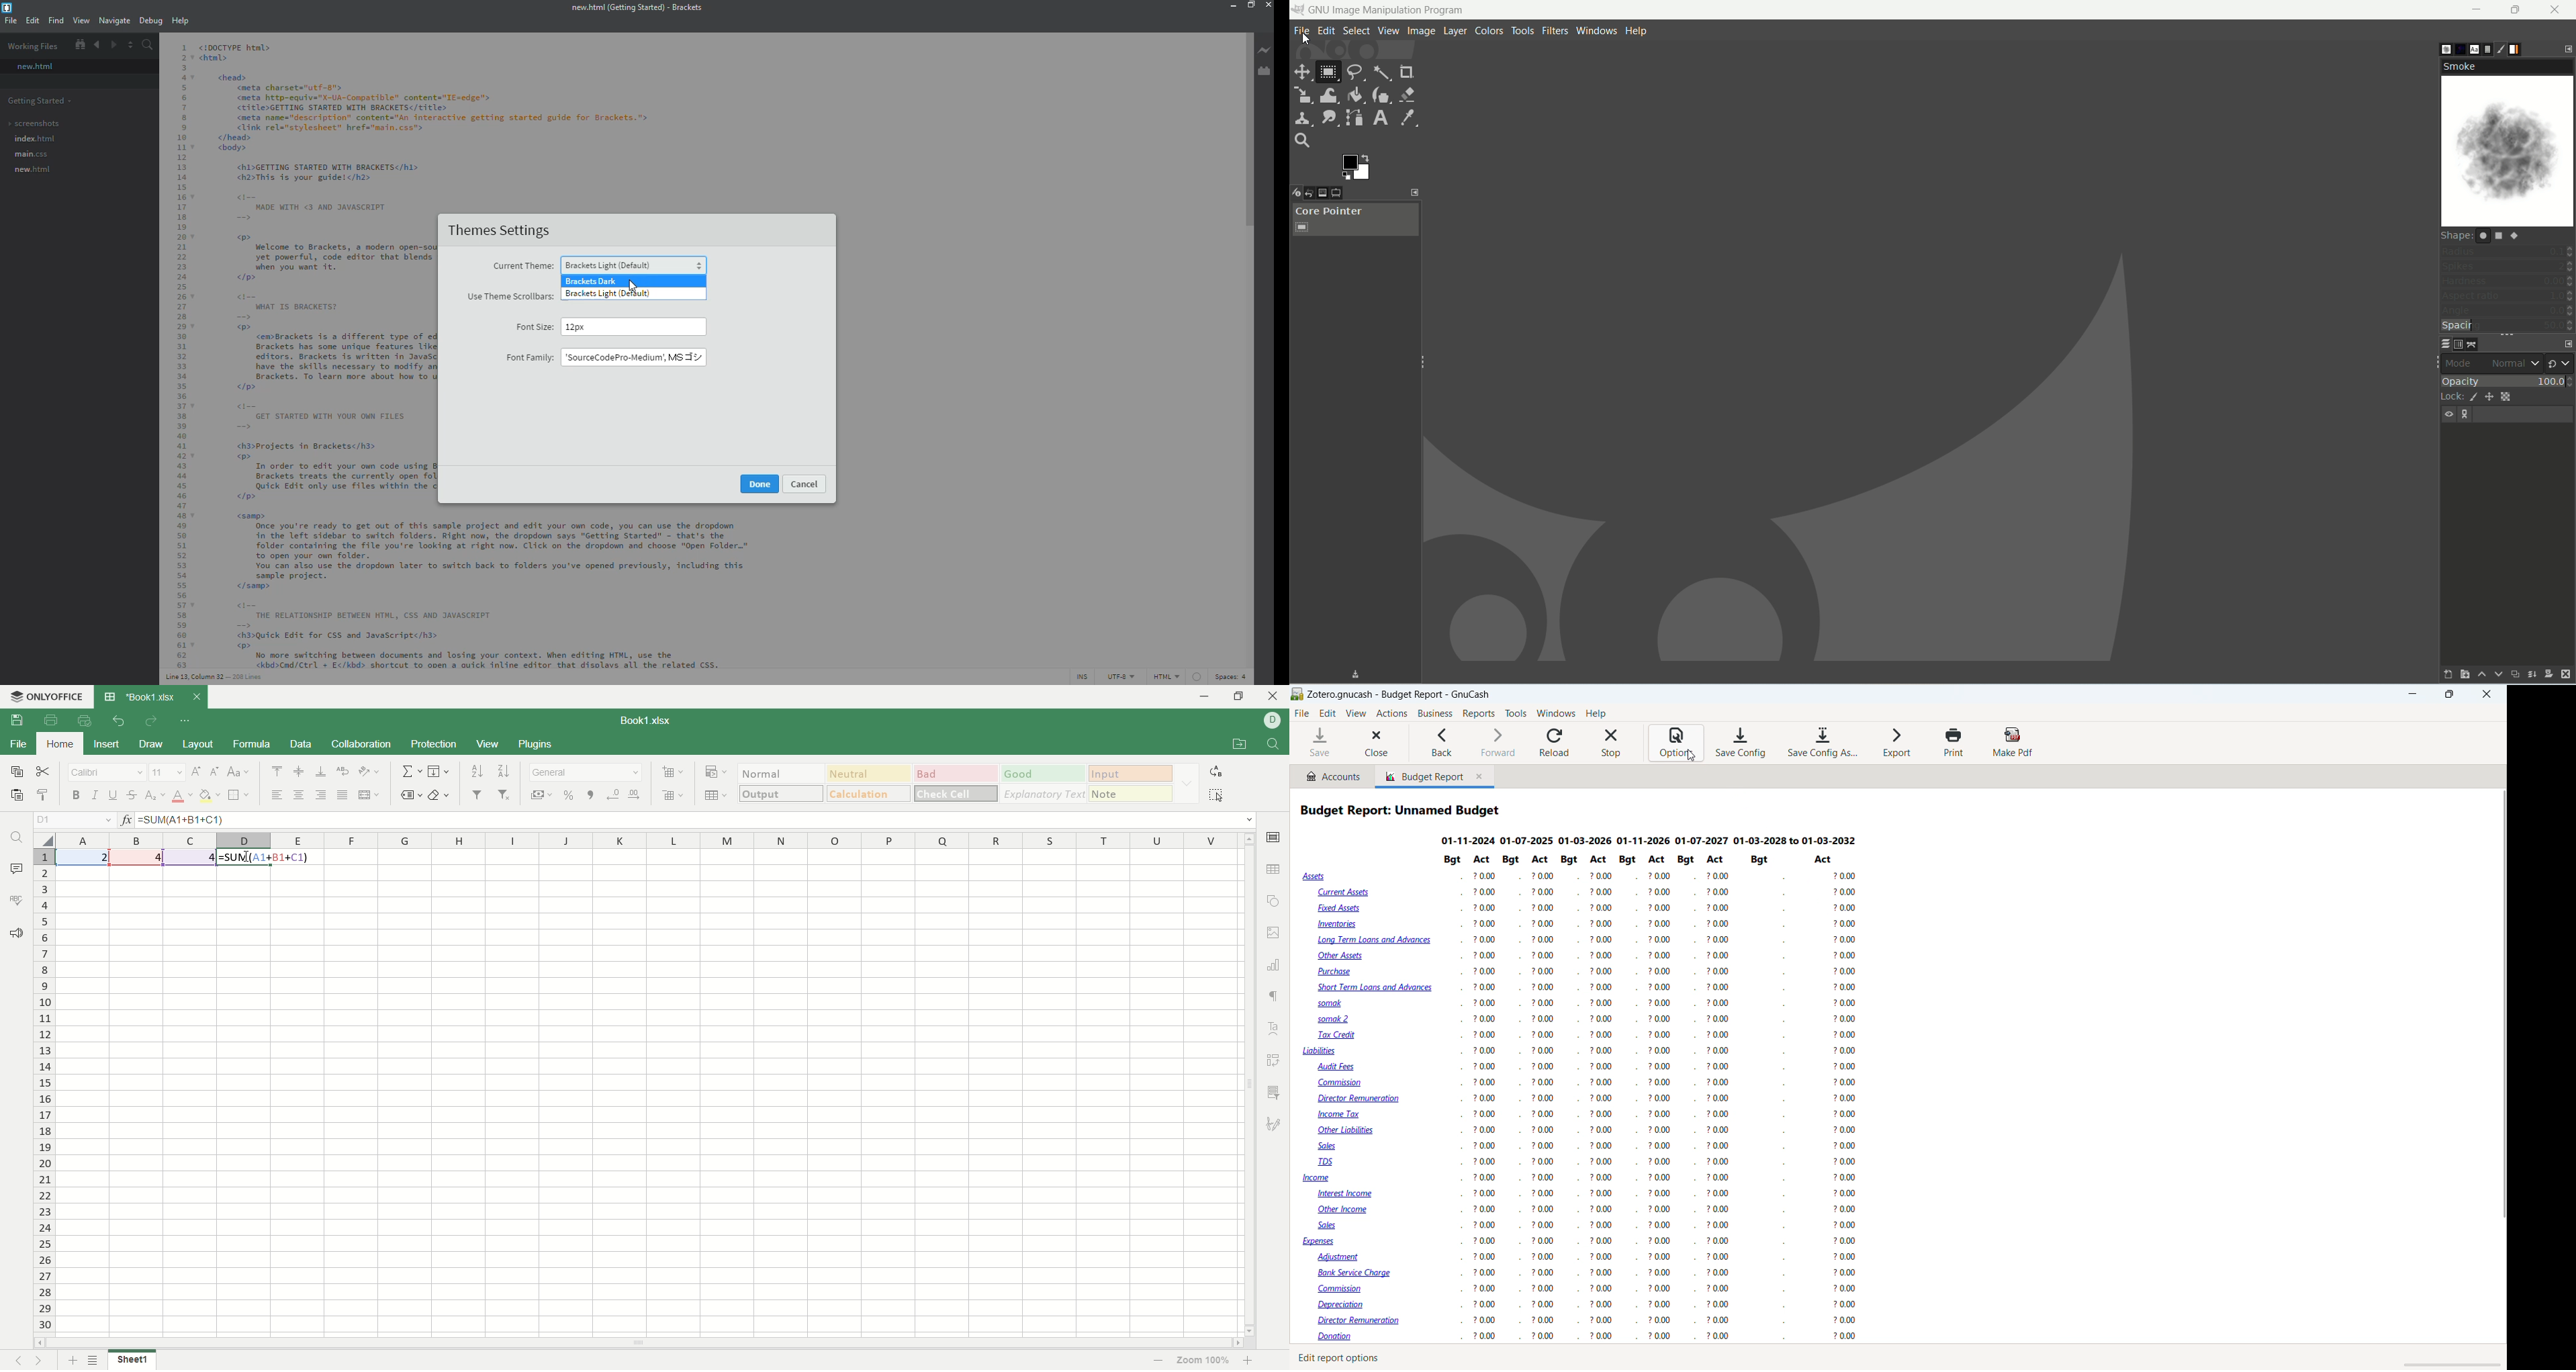 The image size is (2576, 1372). Describe the element at coordinates (1216, 794) in the screenshot. I see `select all` at that location.